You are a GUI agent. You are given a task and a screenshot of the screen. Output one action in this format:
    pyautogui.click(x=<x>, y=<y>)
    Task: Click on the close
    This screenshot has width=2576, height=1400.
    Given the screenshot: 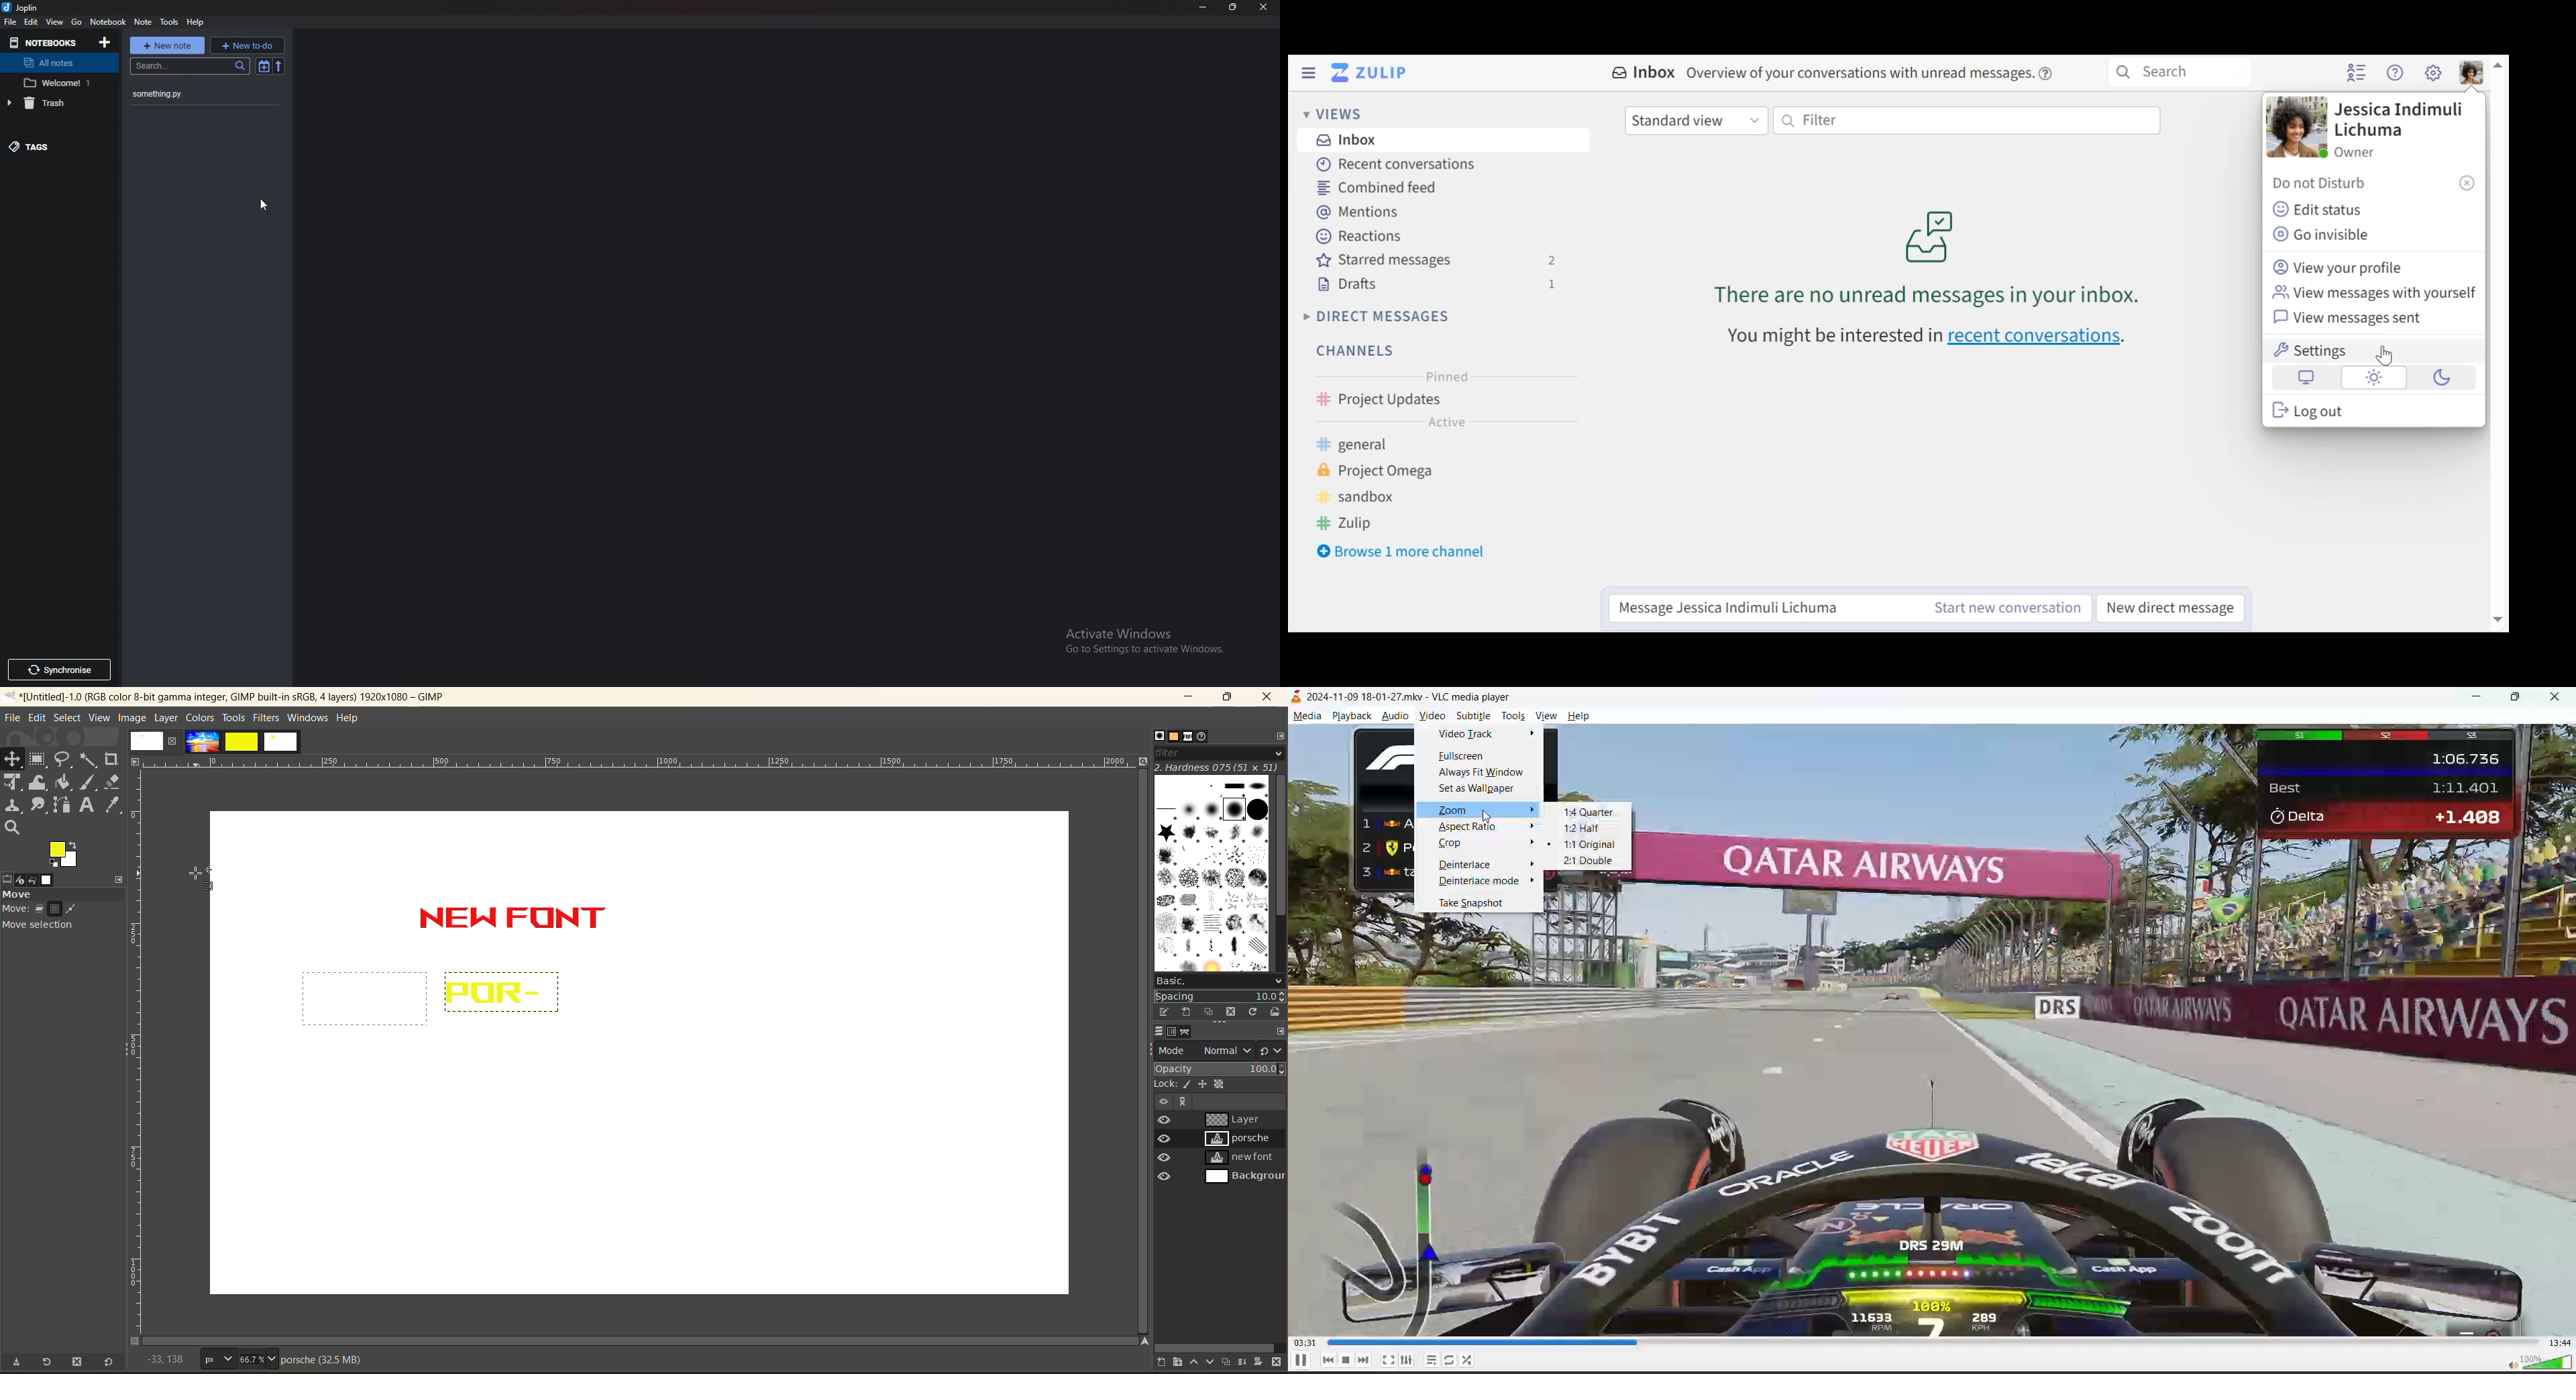 What is the action you would take?
    pyautogui.click(x=172, y=741)
    